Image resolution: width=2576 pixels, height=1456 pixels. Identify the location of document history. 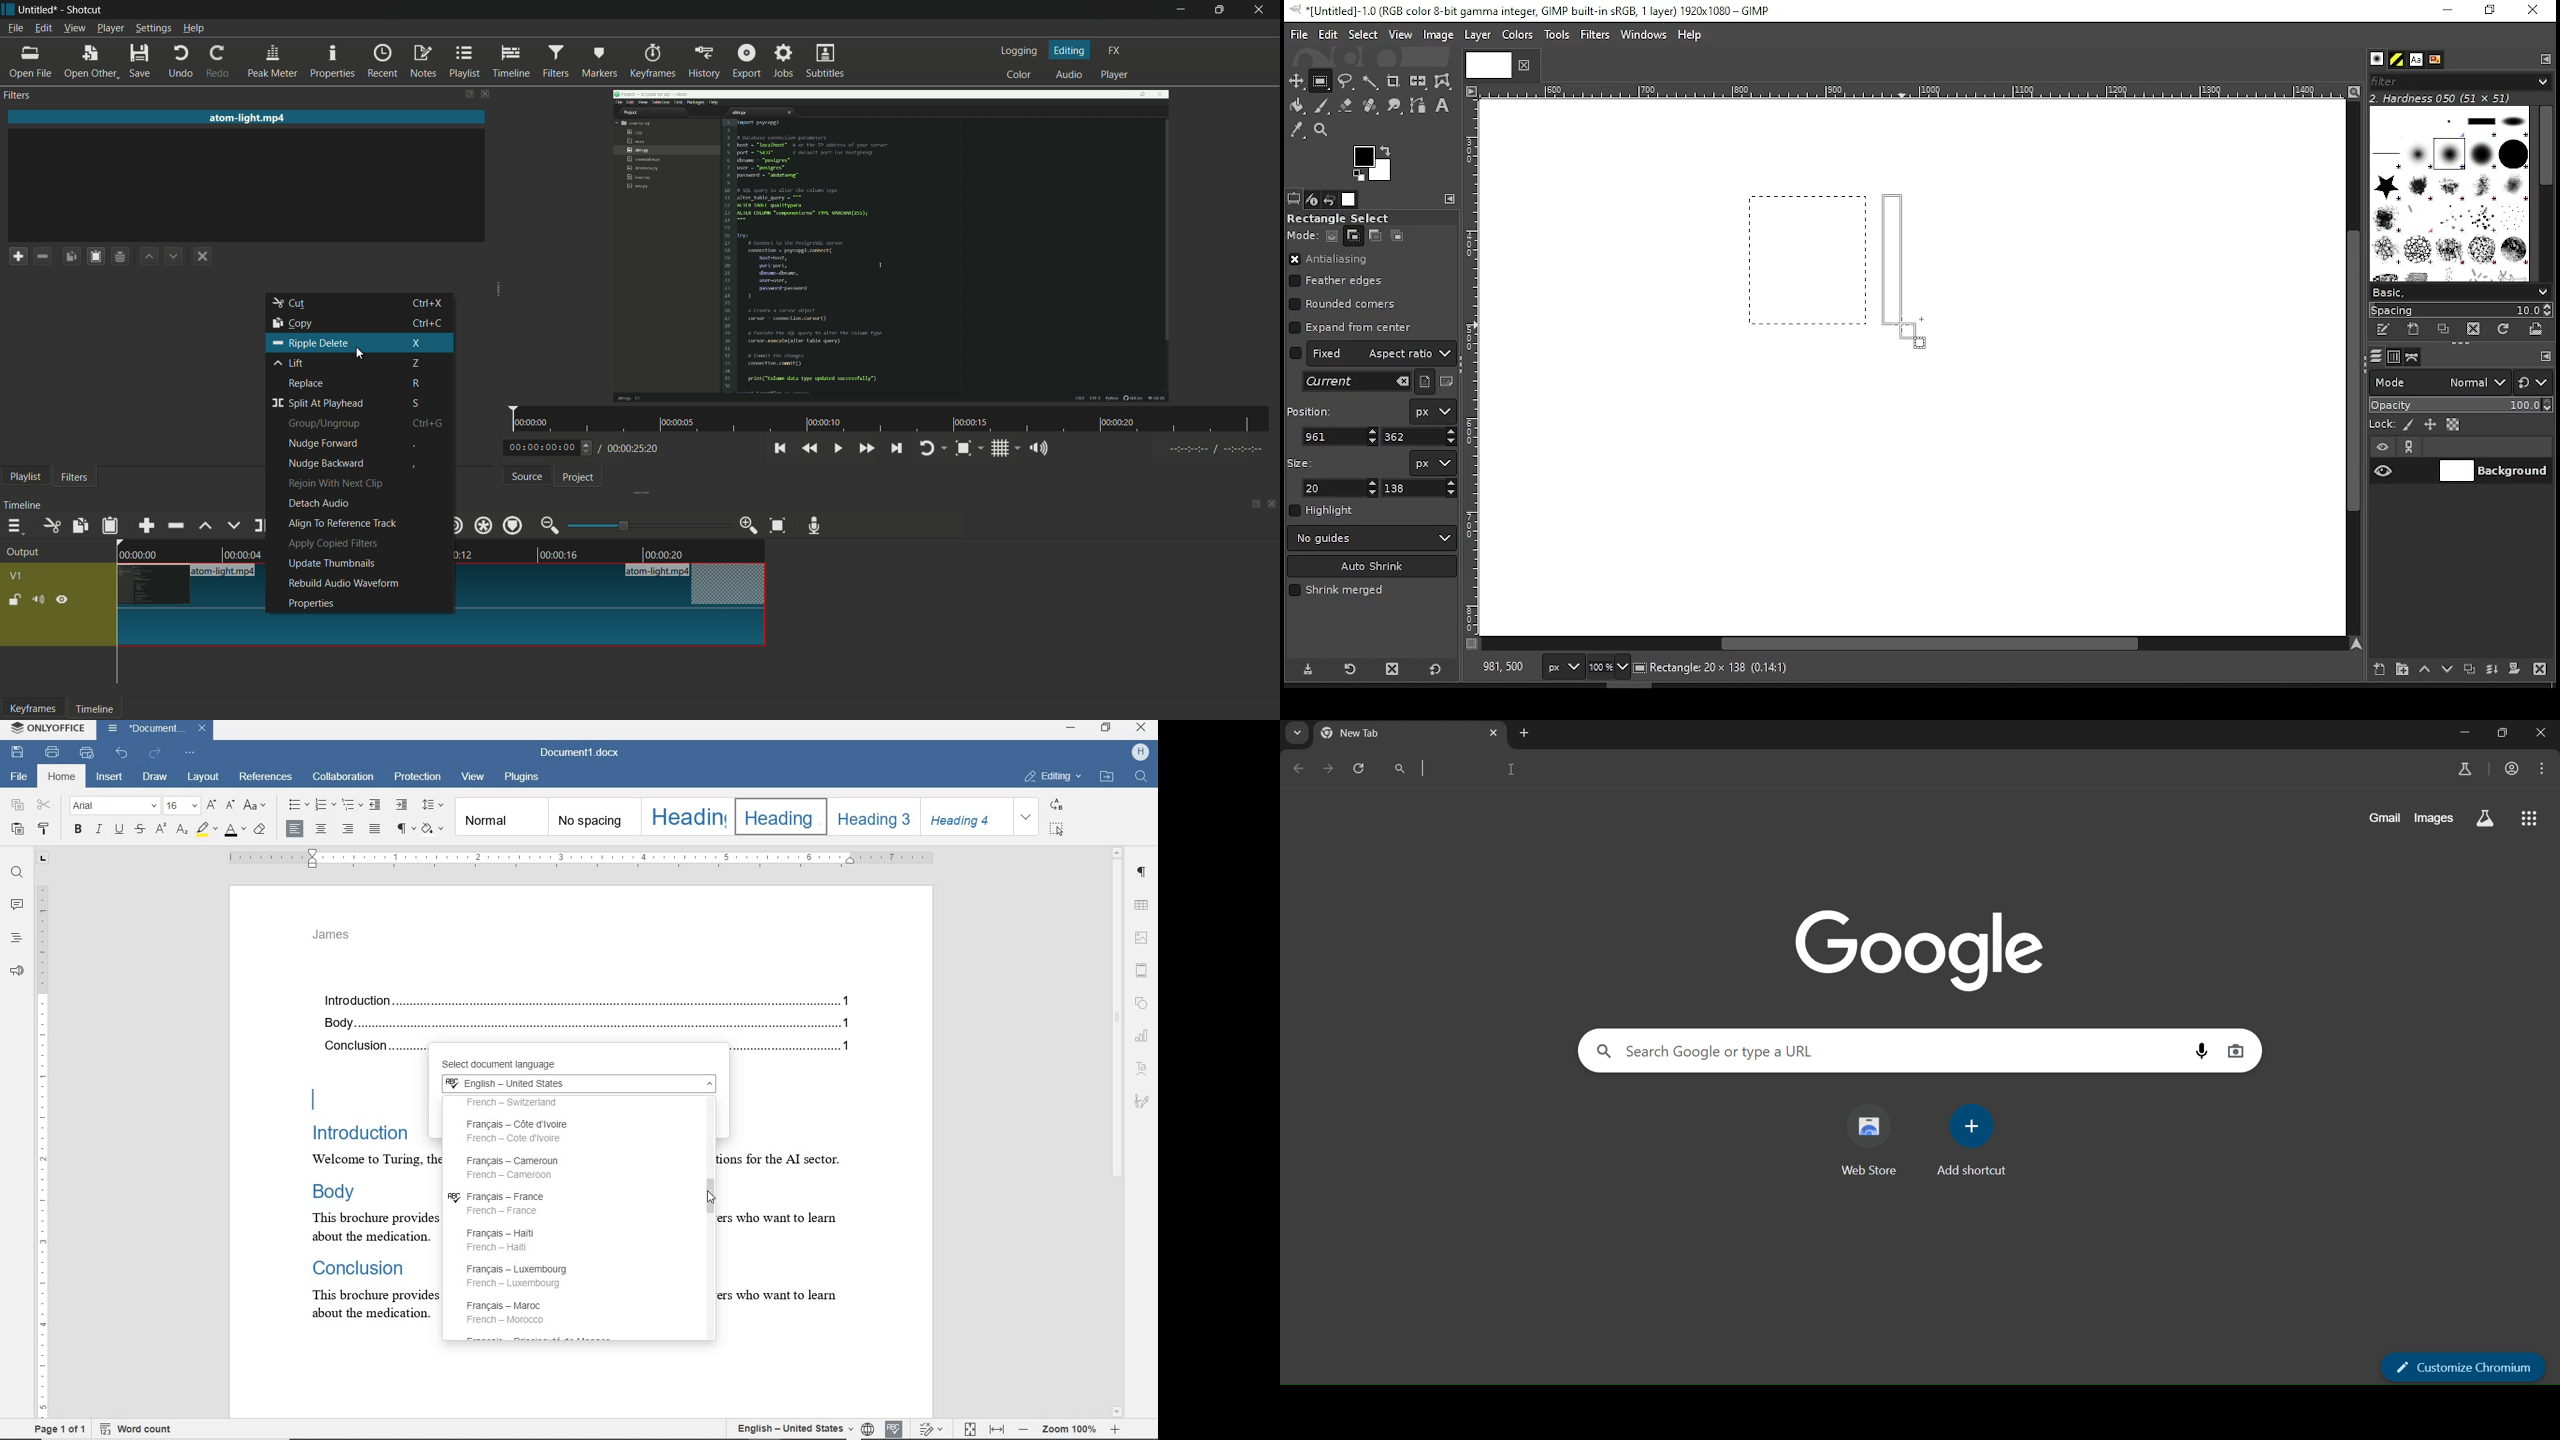
(2434, 60).